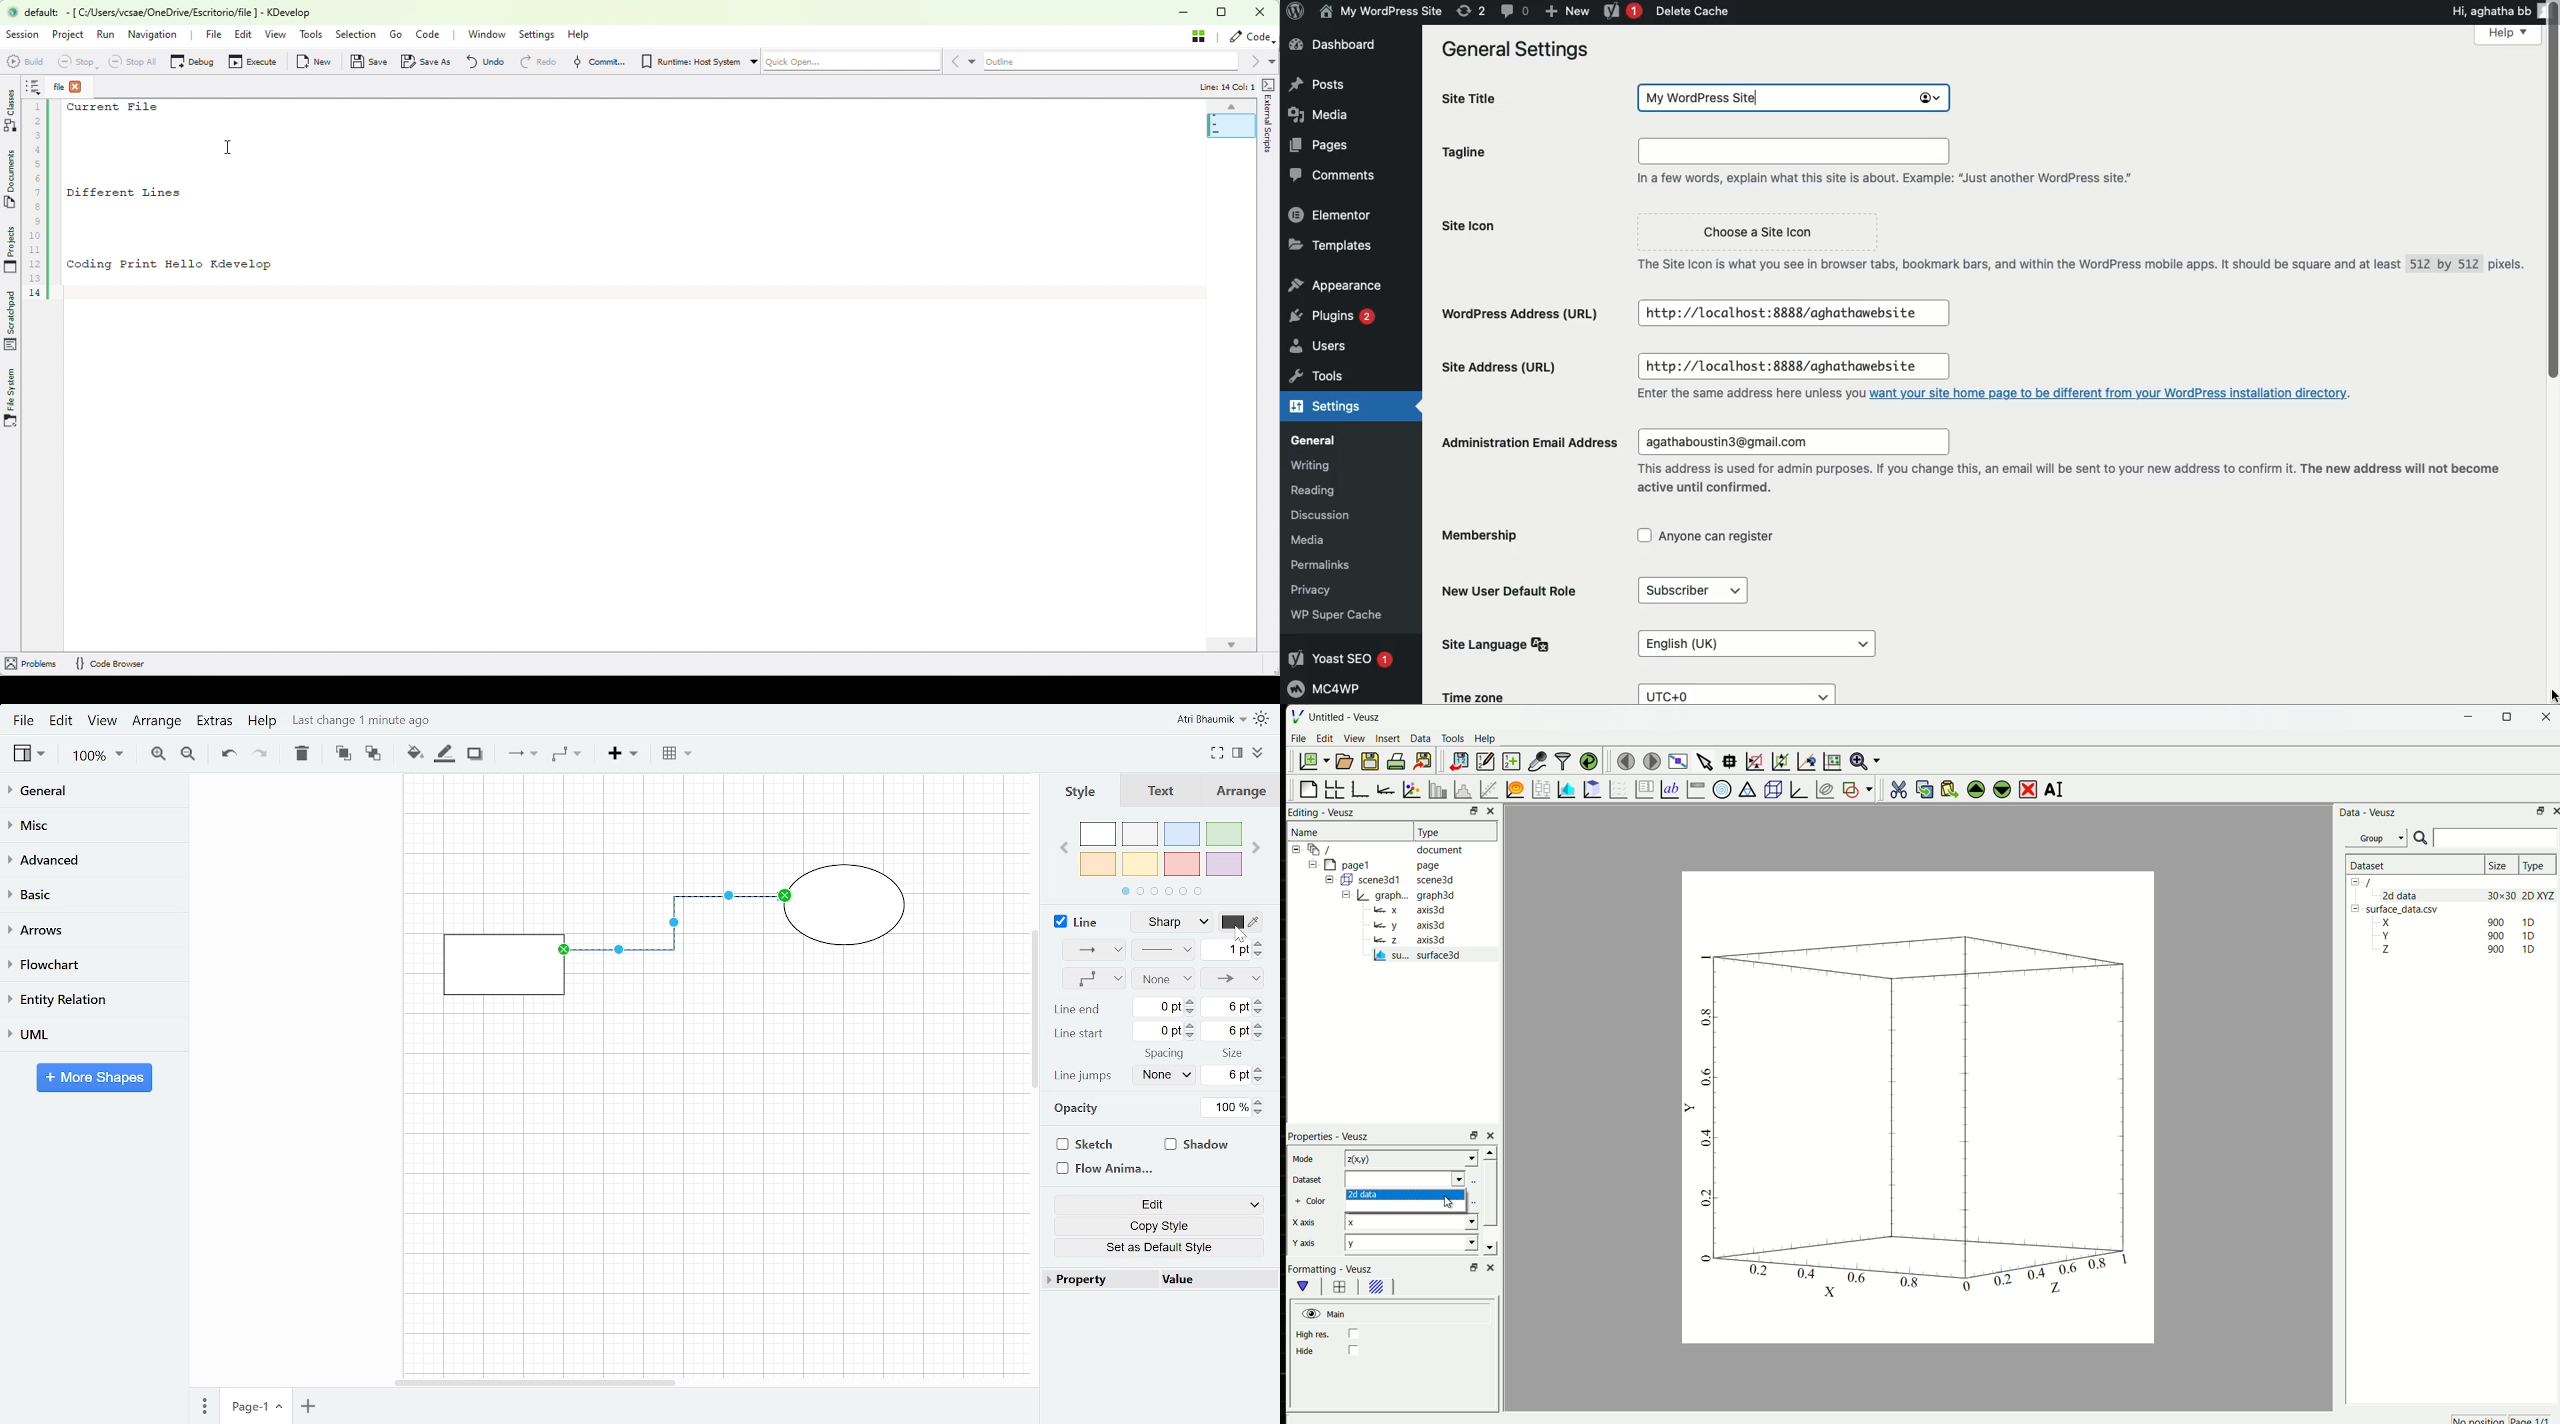 The height and width of the screenshot is (1428, 2576). I want to click on Membership, so click(1498, 539).